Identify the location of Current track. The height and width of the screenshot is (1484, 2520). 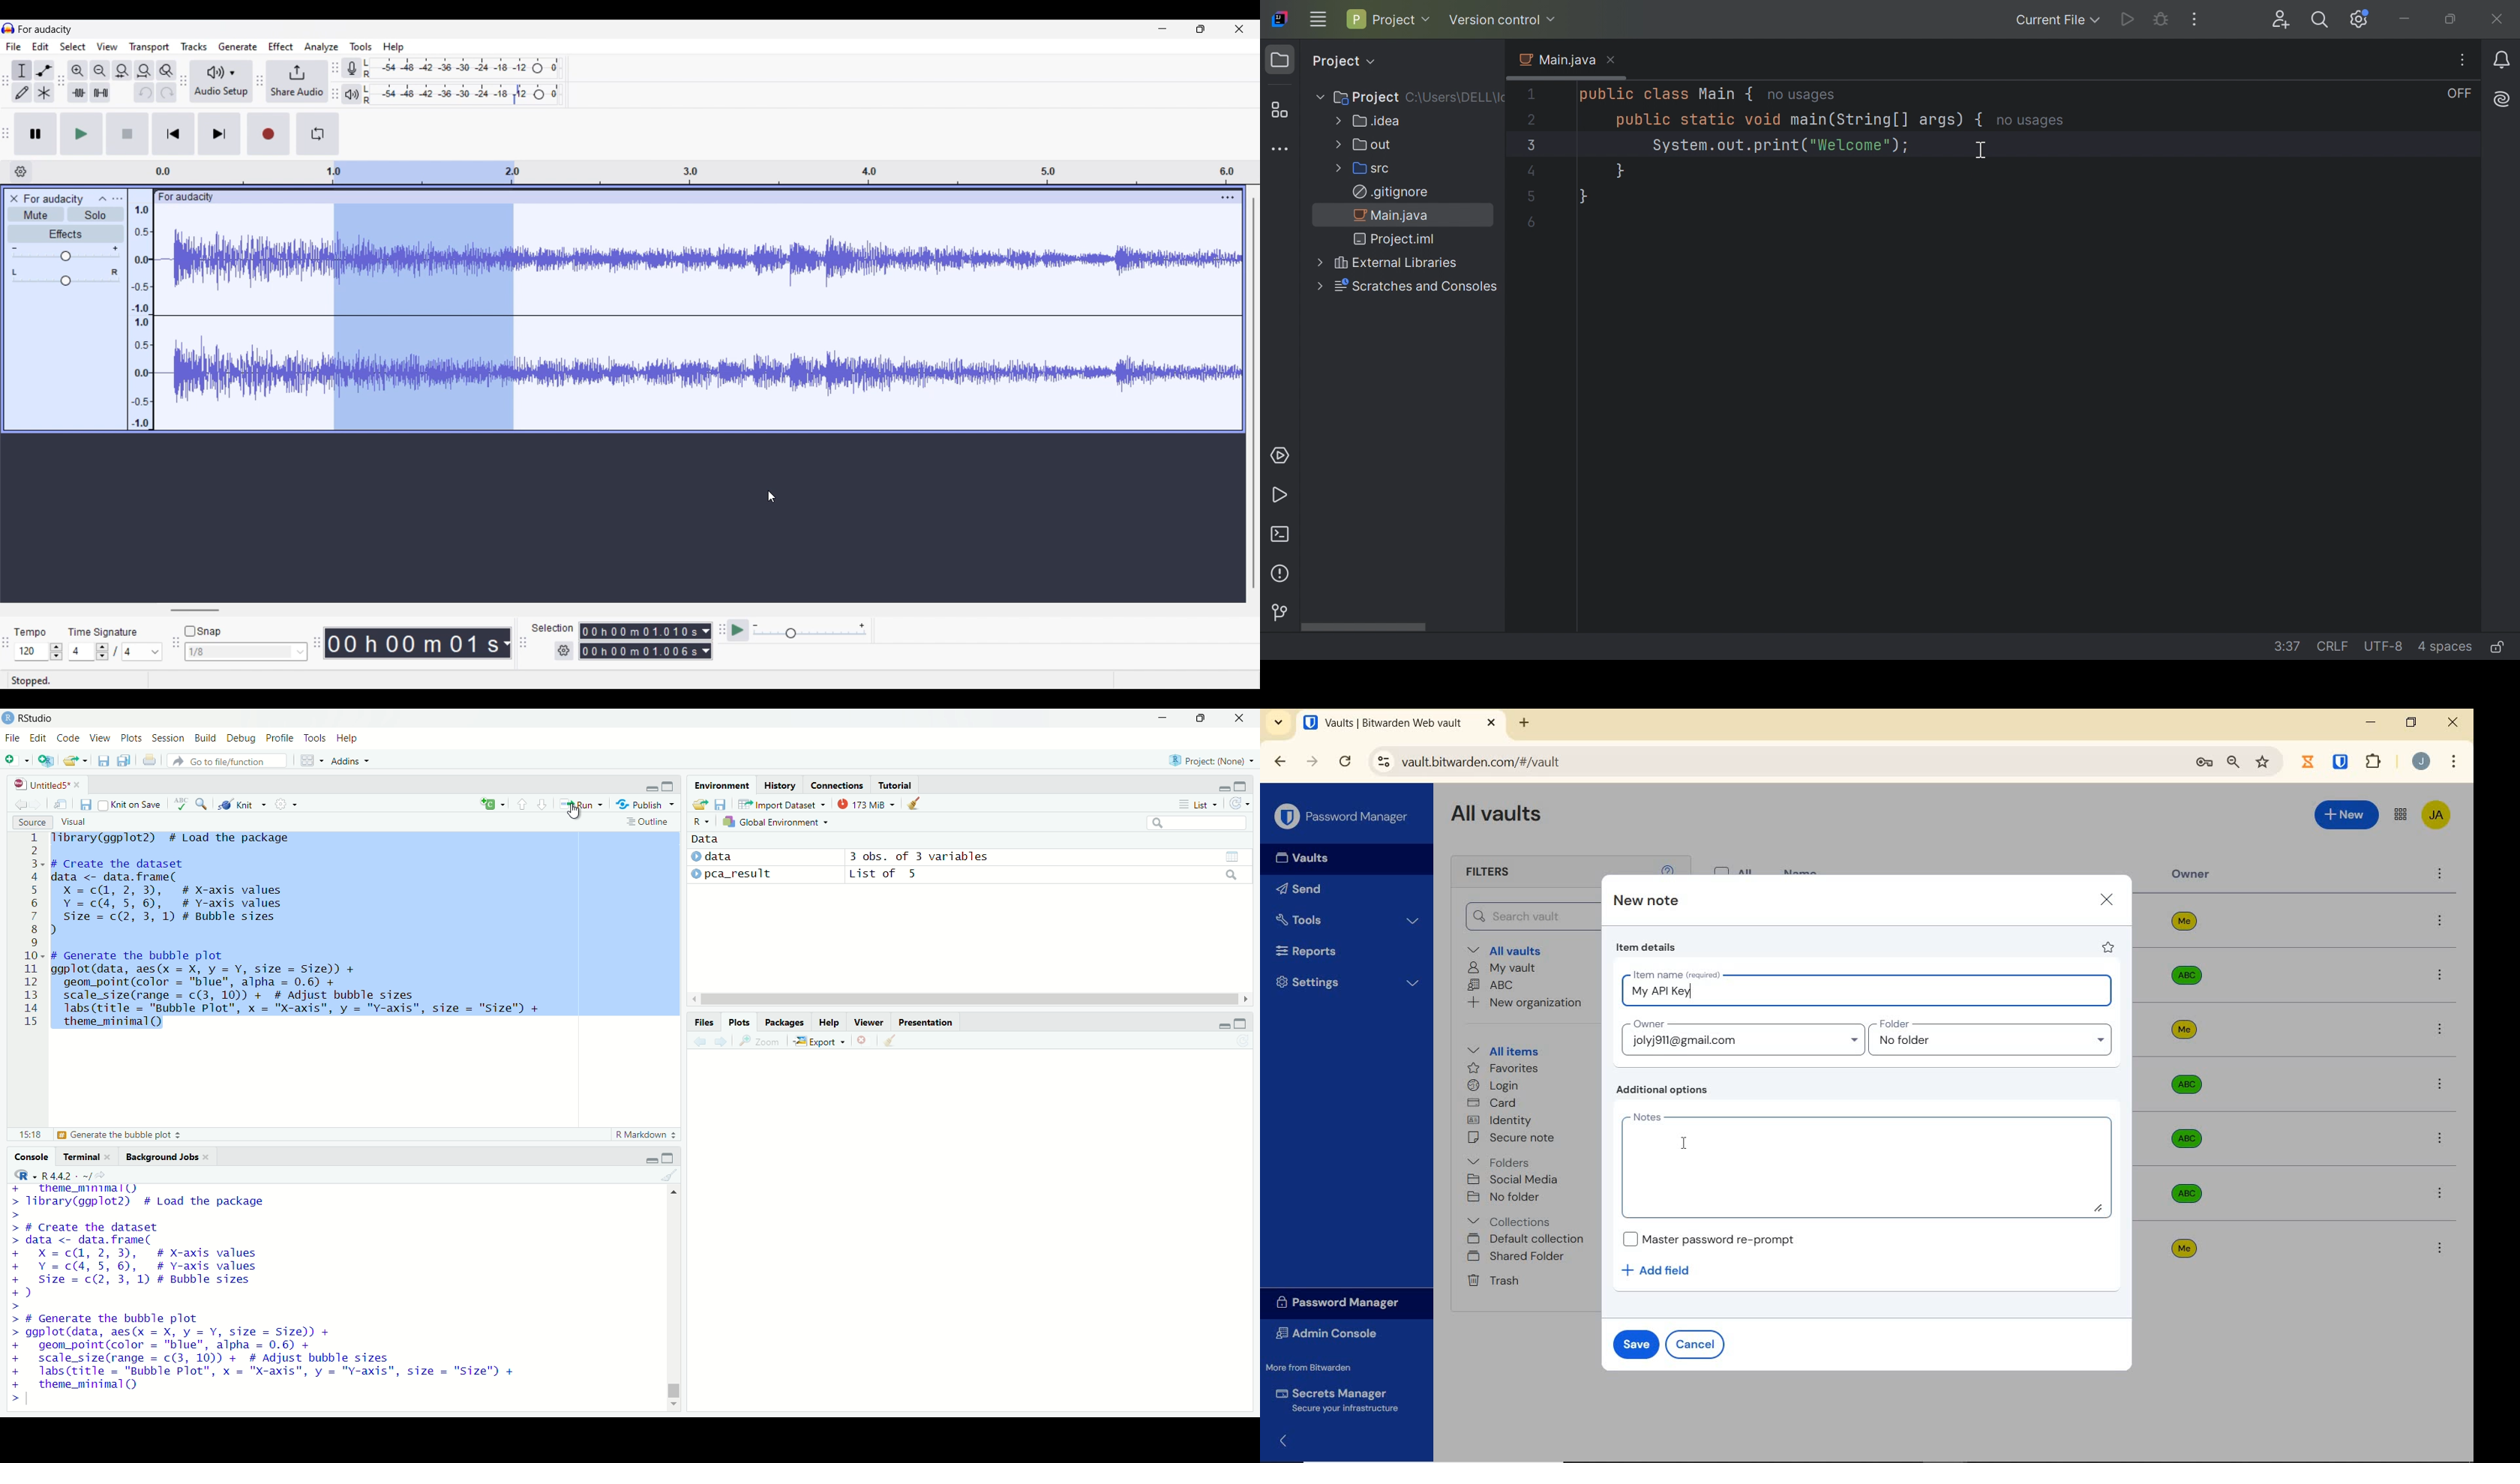
(242, 311).